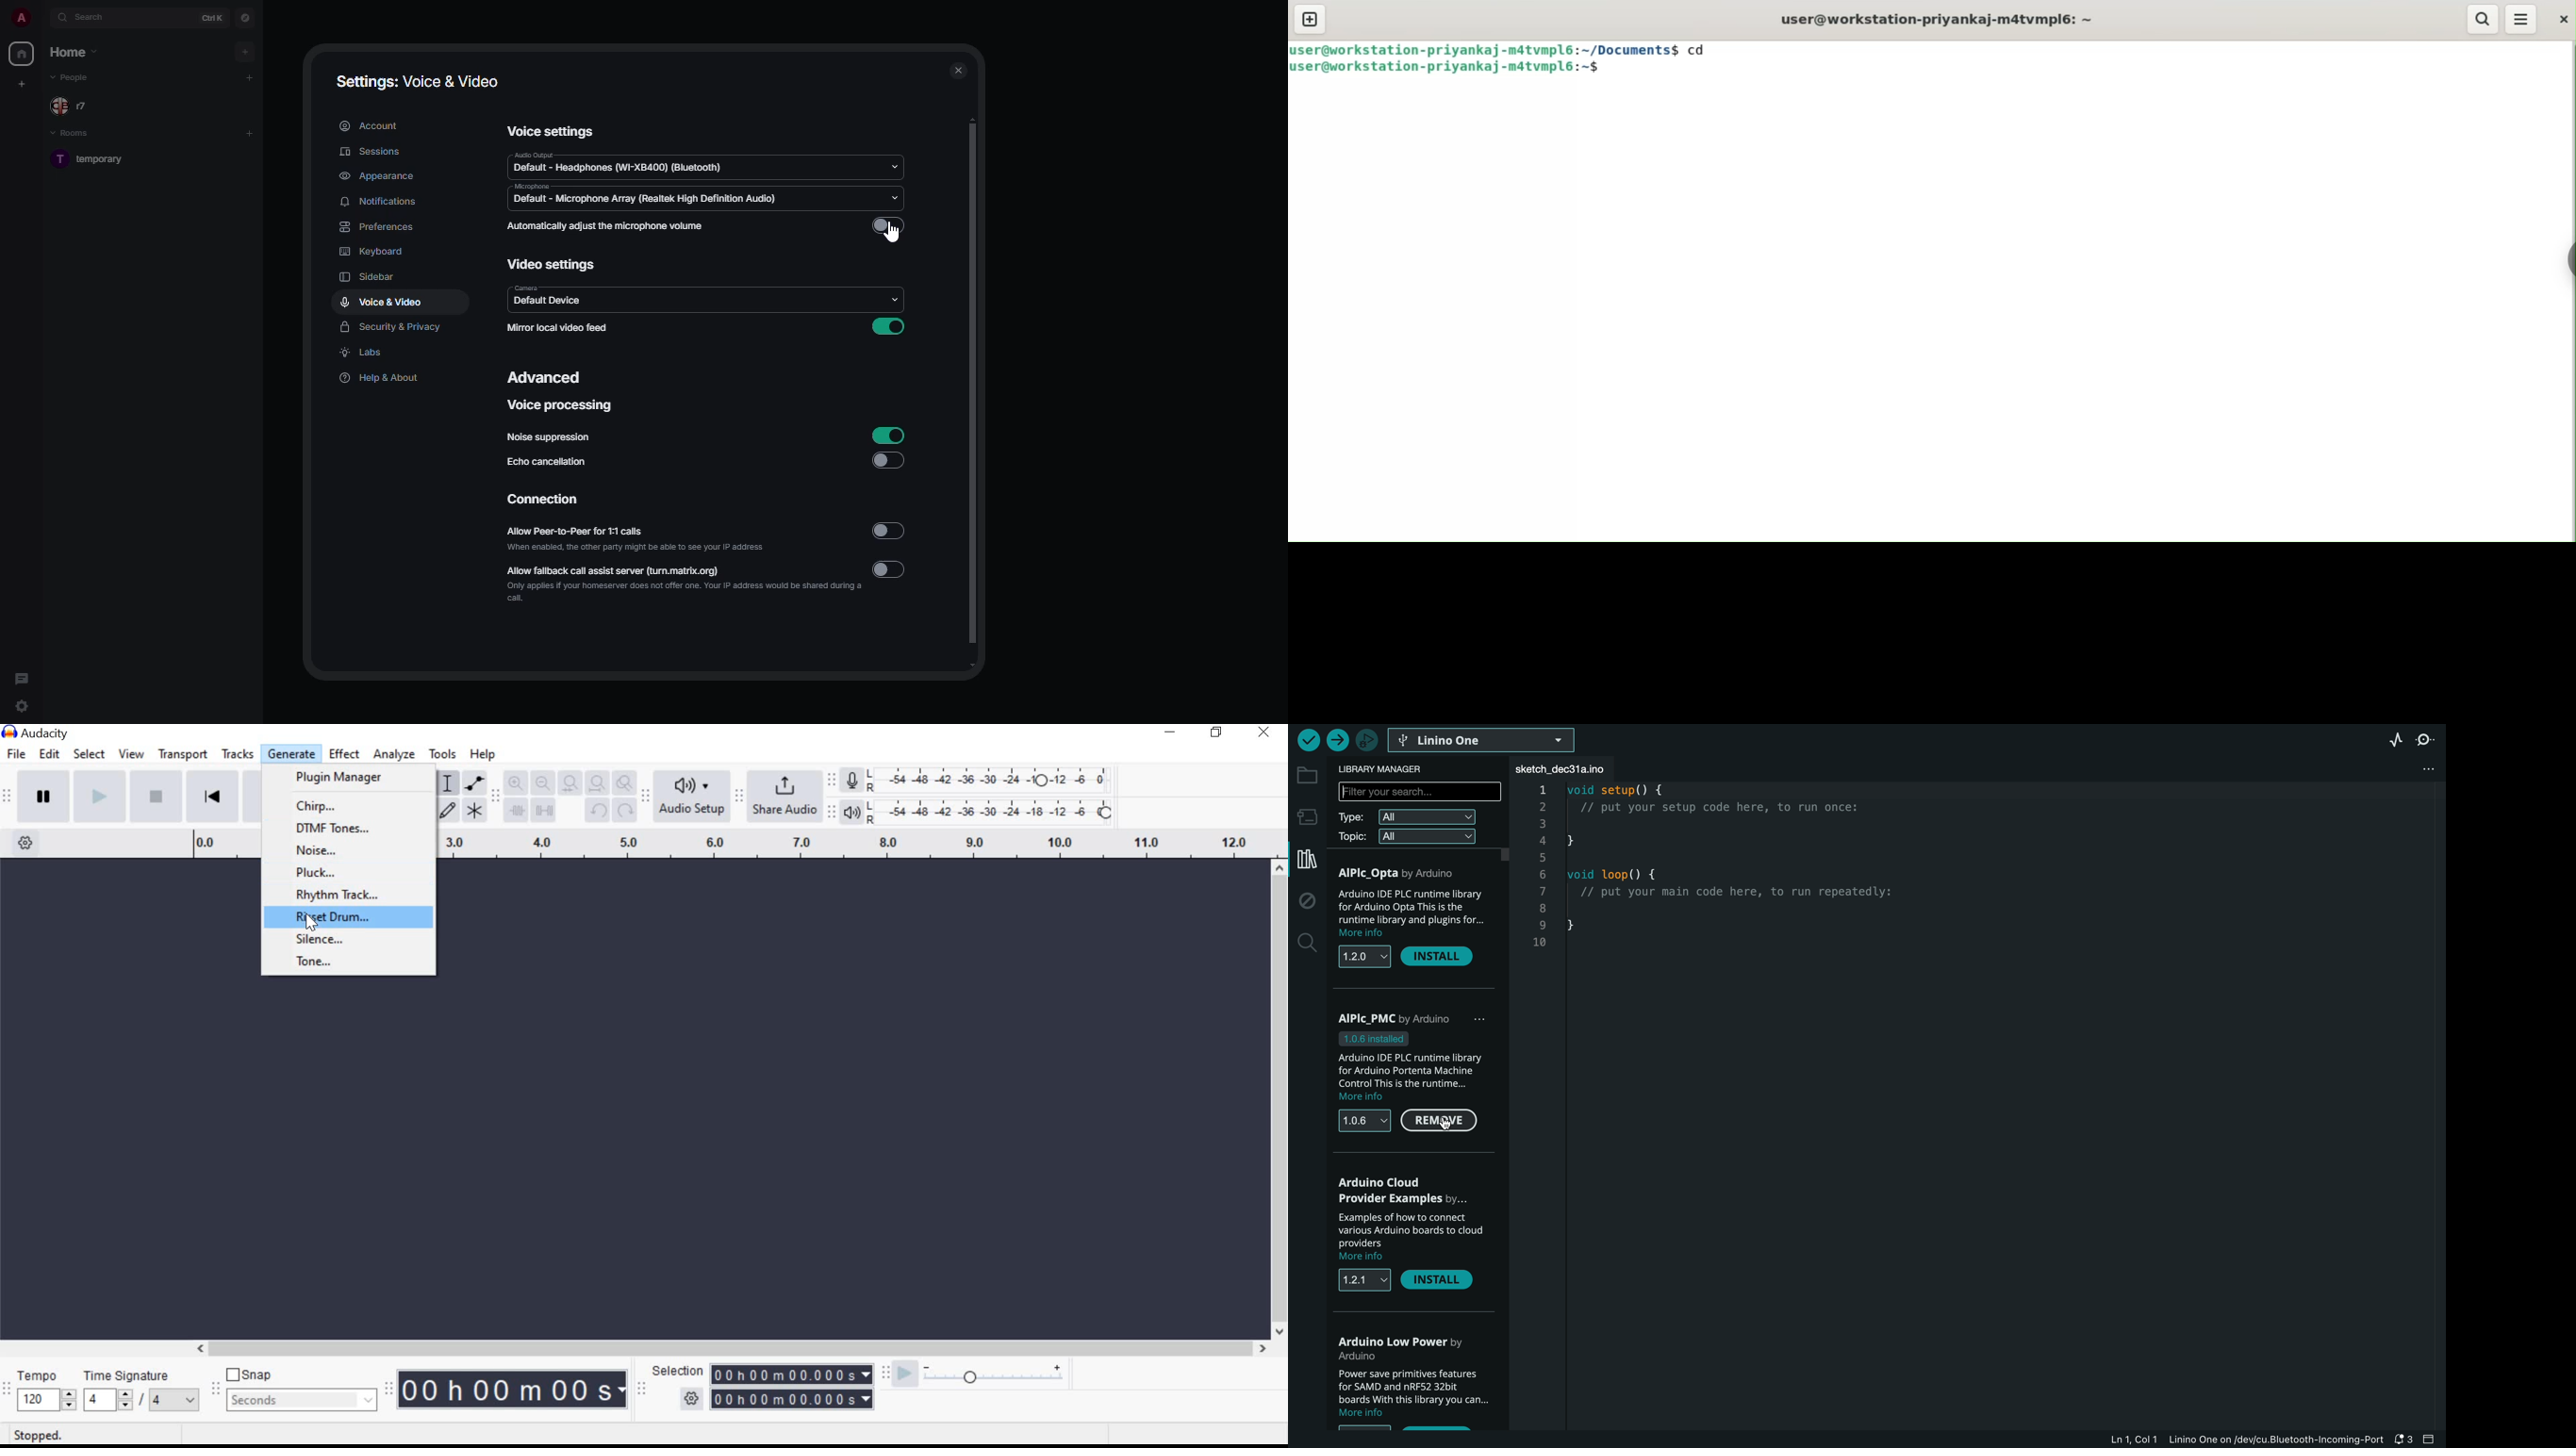 The height and width of the screenshot is (1456, 2576). I want to click on selection, so click(676, 1371).